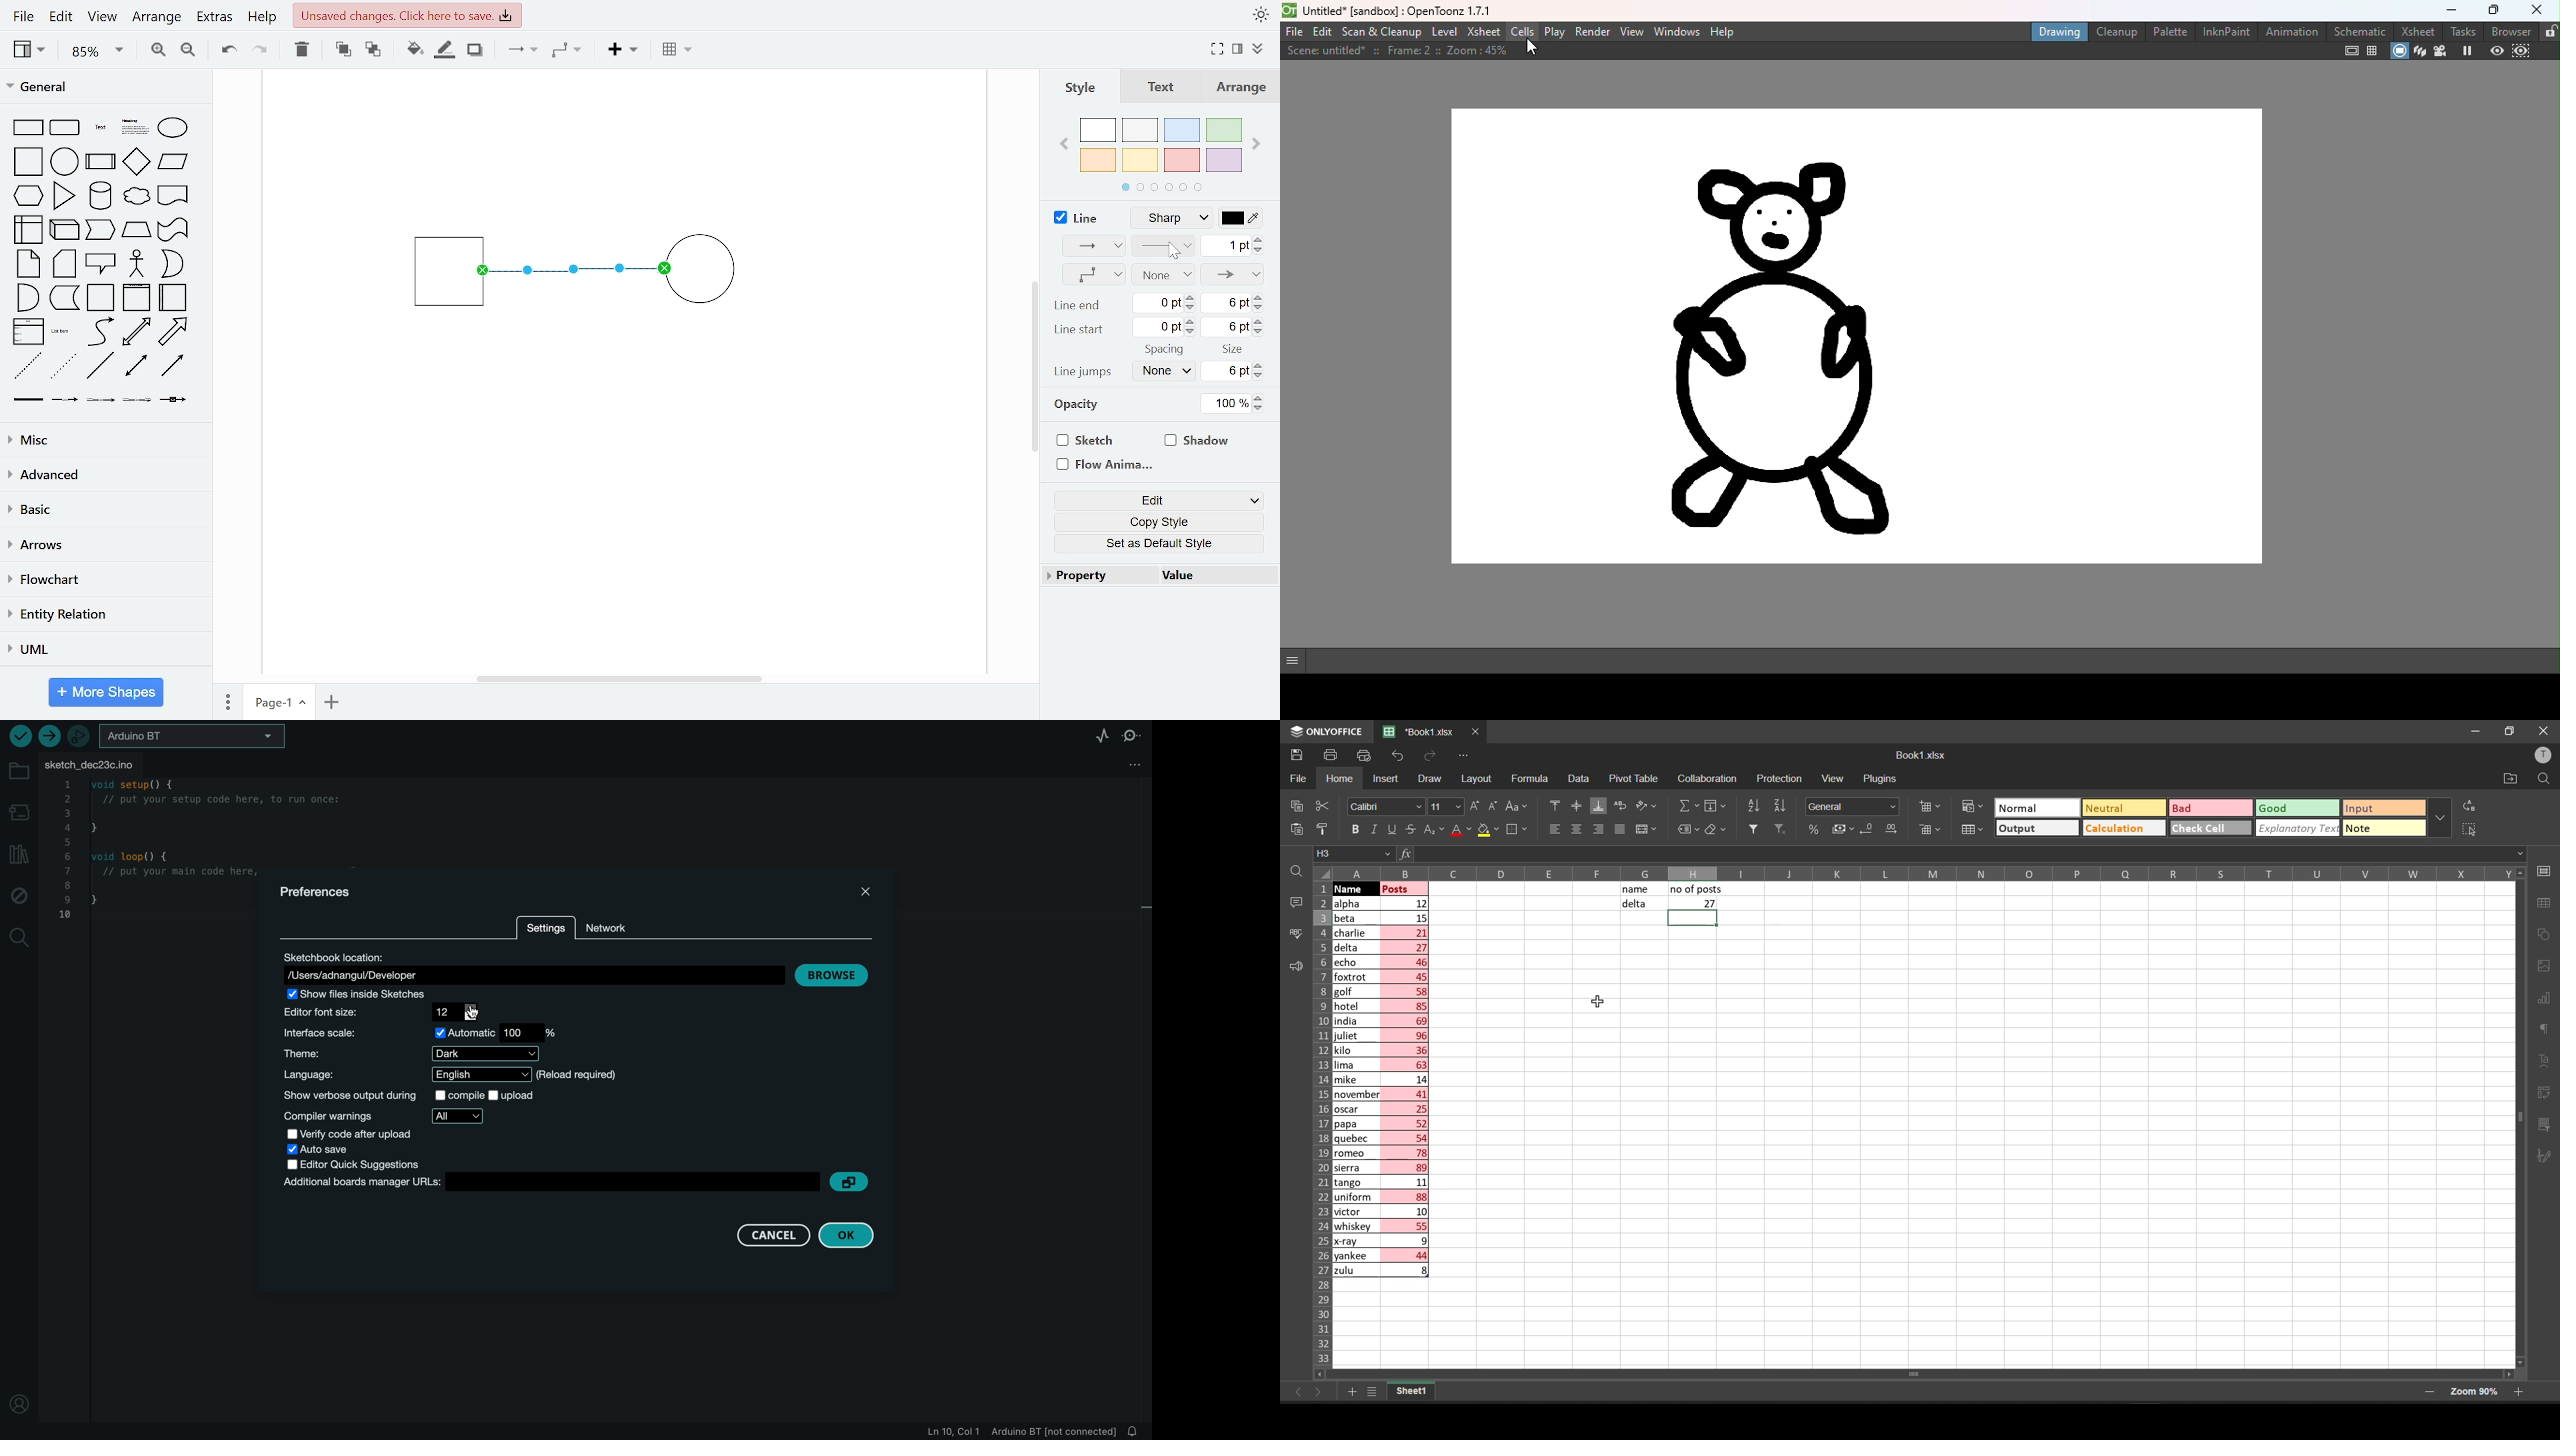 This screenshot has width=2576, height=1456. I want to click on decrement font size, so click(1494, 806).